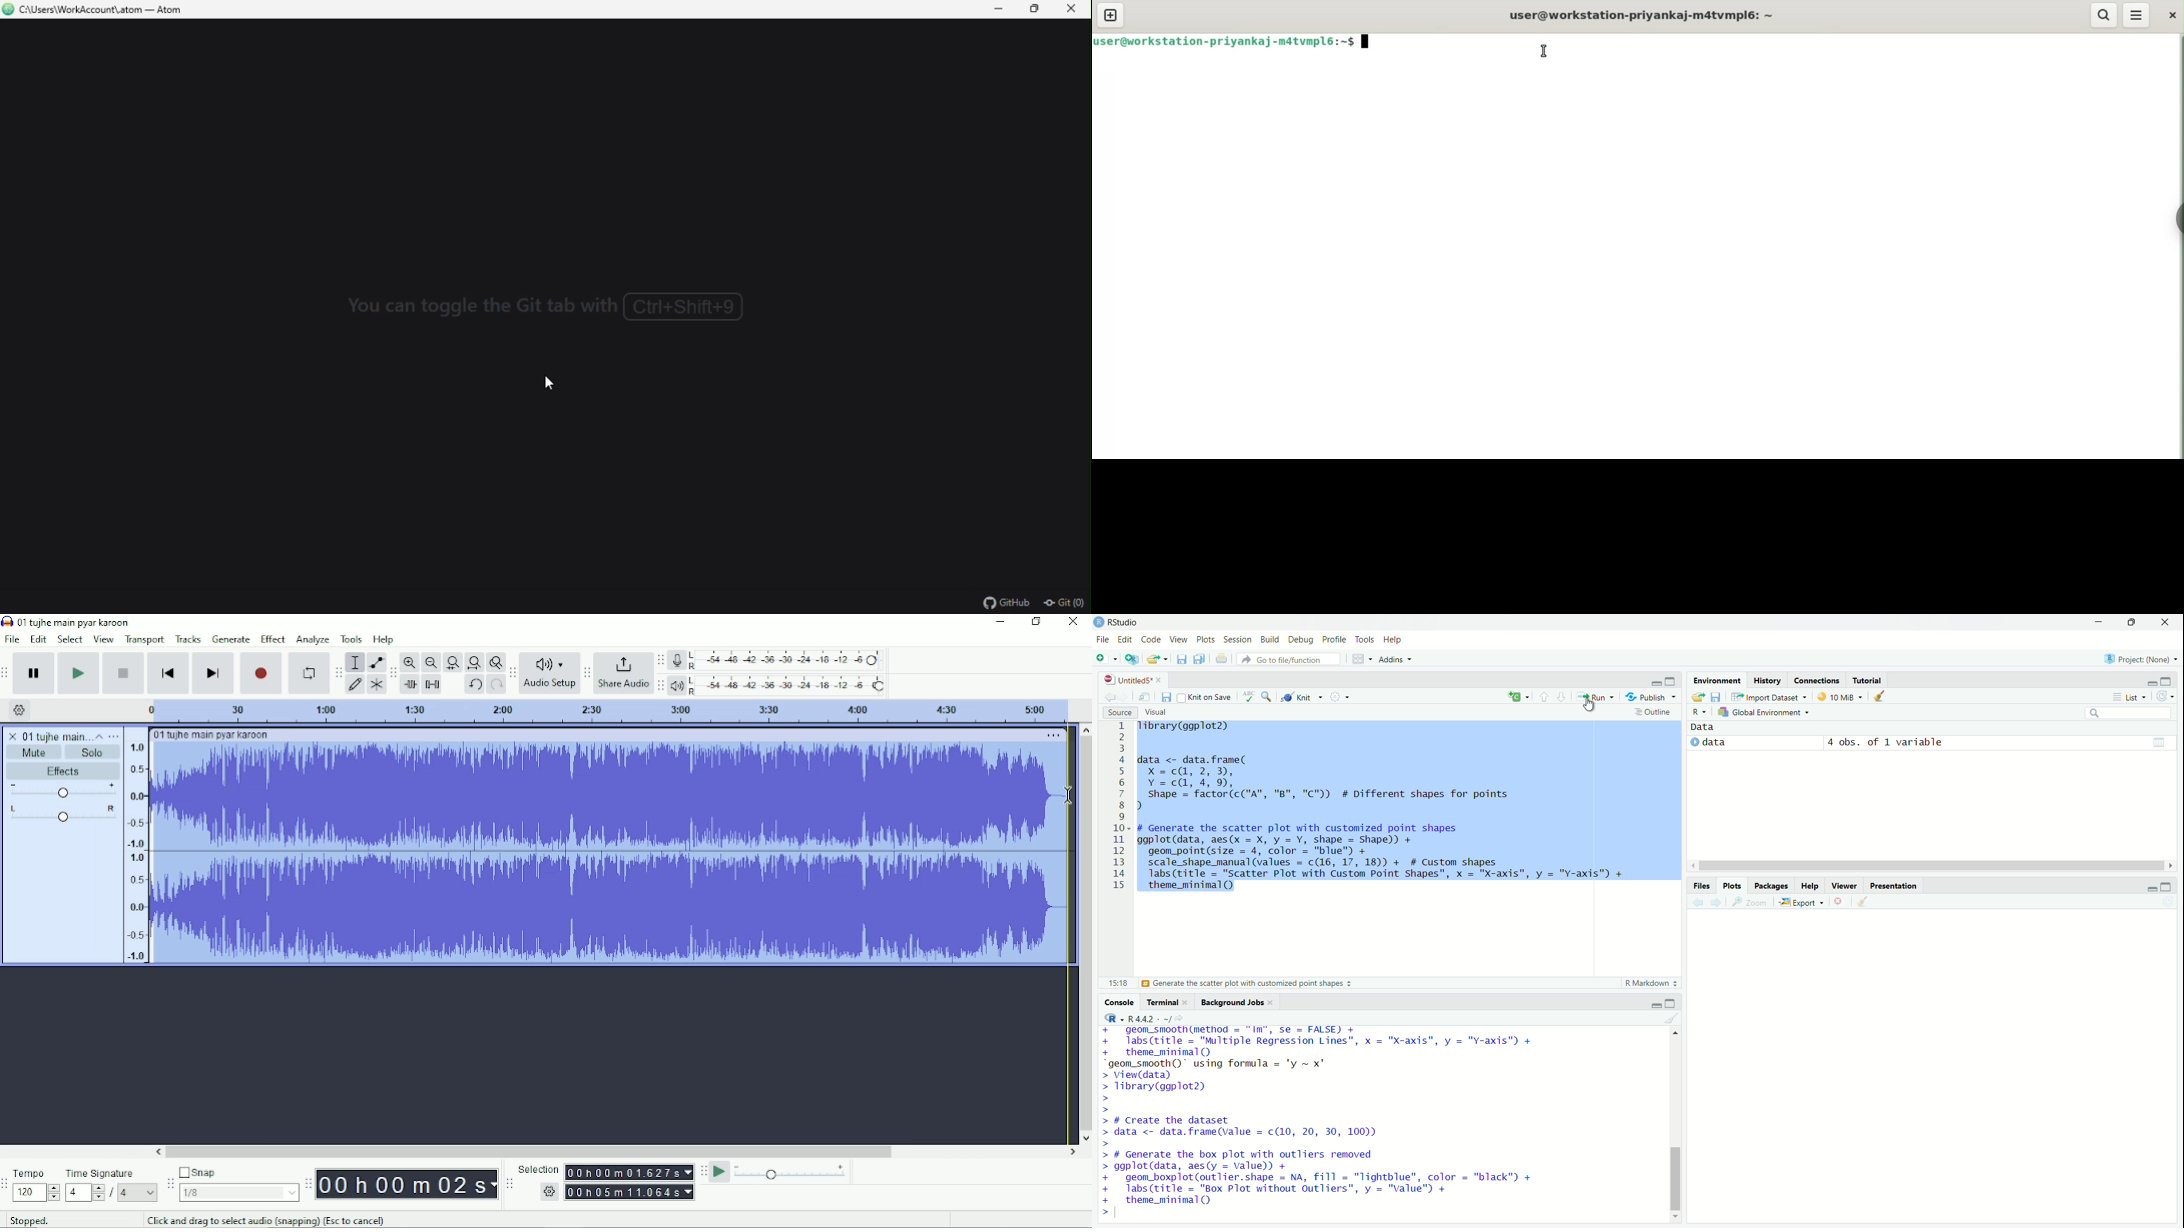 The image size is (2184, 1232). What do you see at coordinates (1145, 696) in the screenshot?
I see `Show in new window` at bounding box center [1145, 696].